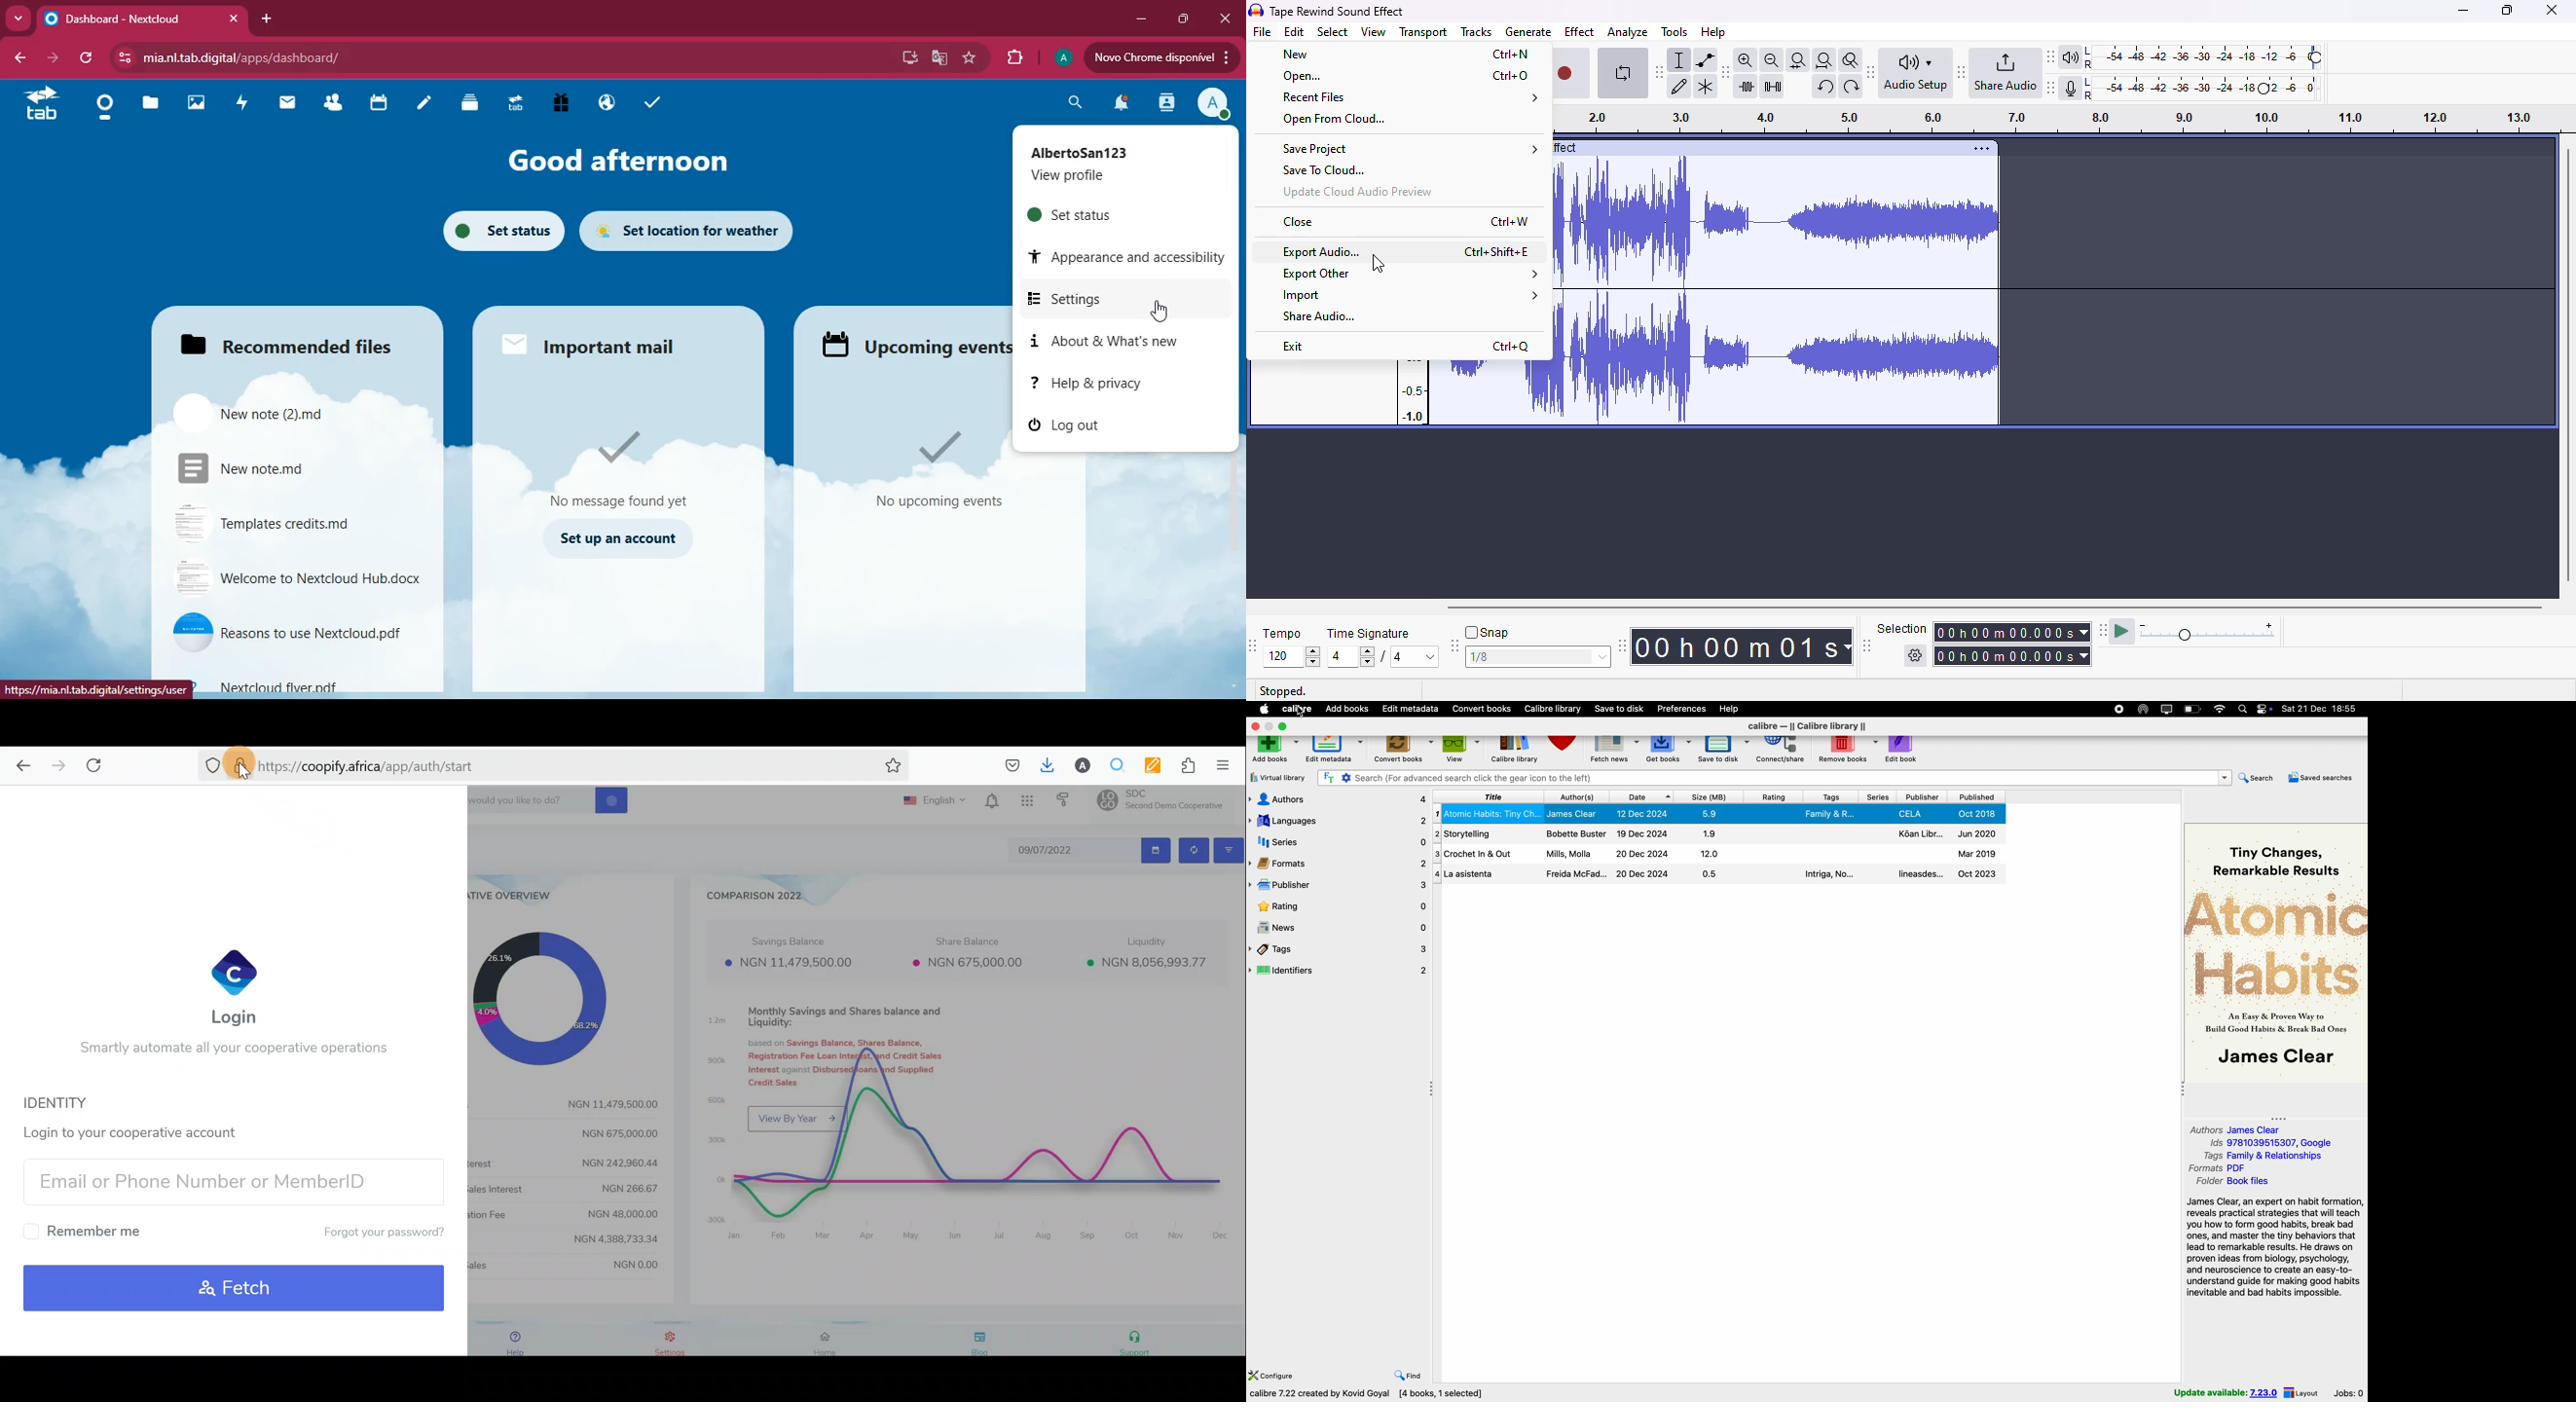 The image size is (2576, 1428). I want to click on set up, so click(621, 539).